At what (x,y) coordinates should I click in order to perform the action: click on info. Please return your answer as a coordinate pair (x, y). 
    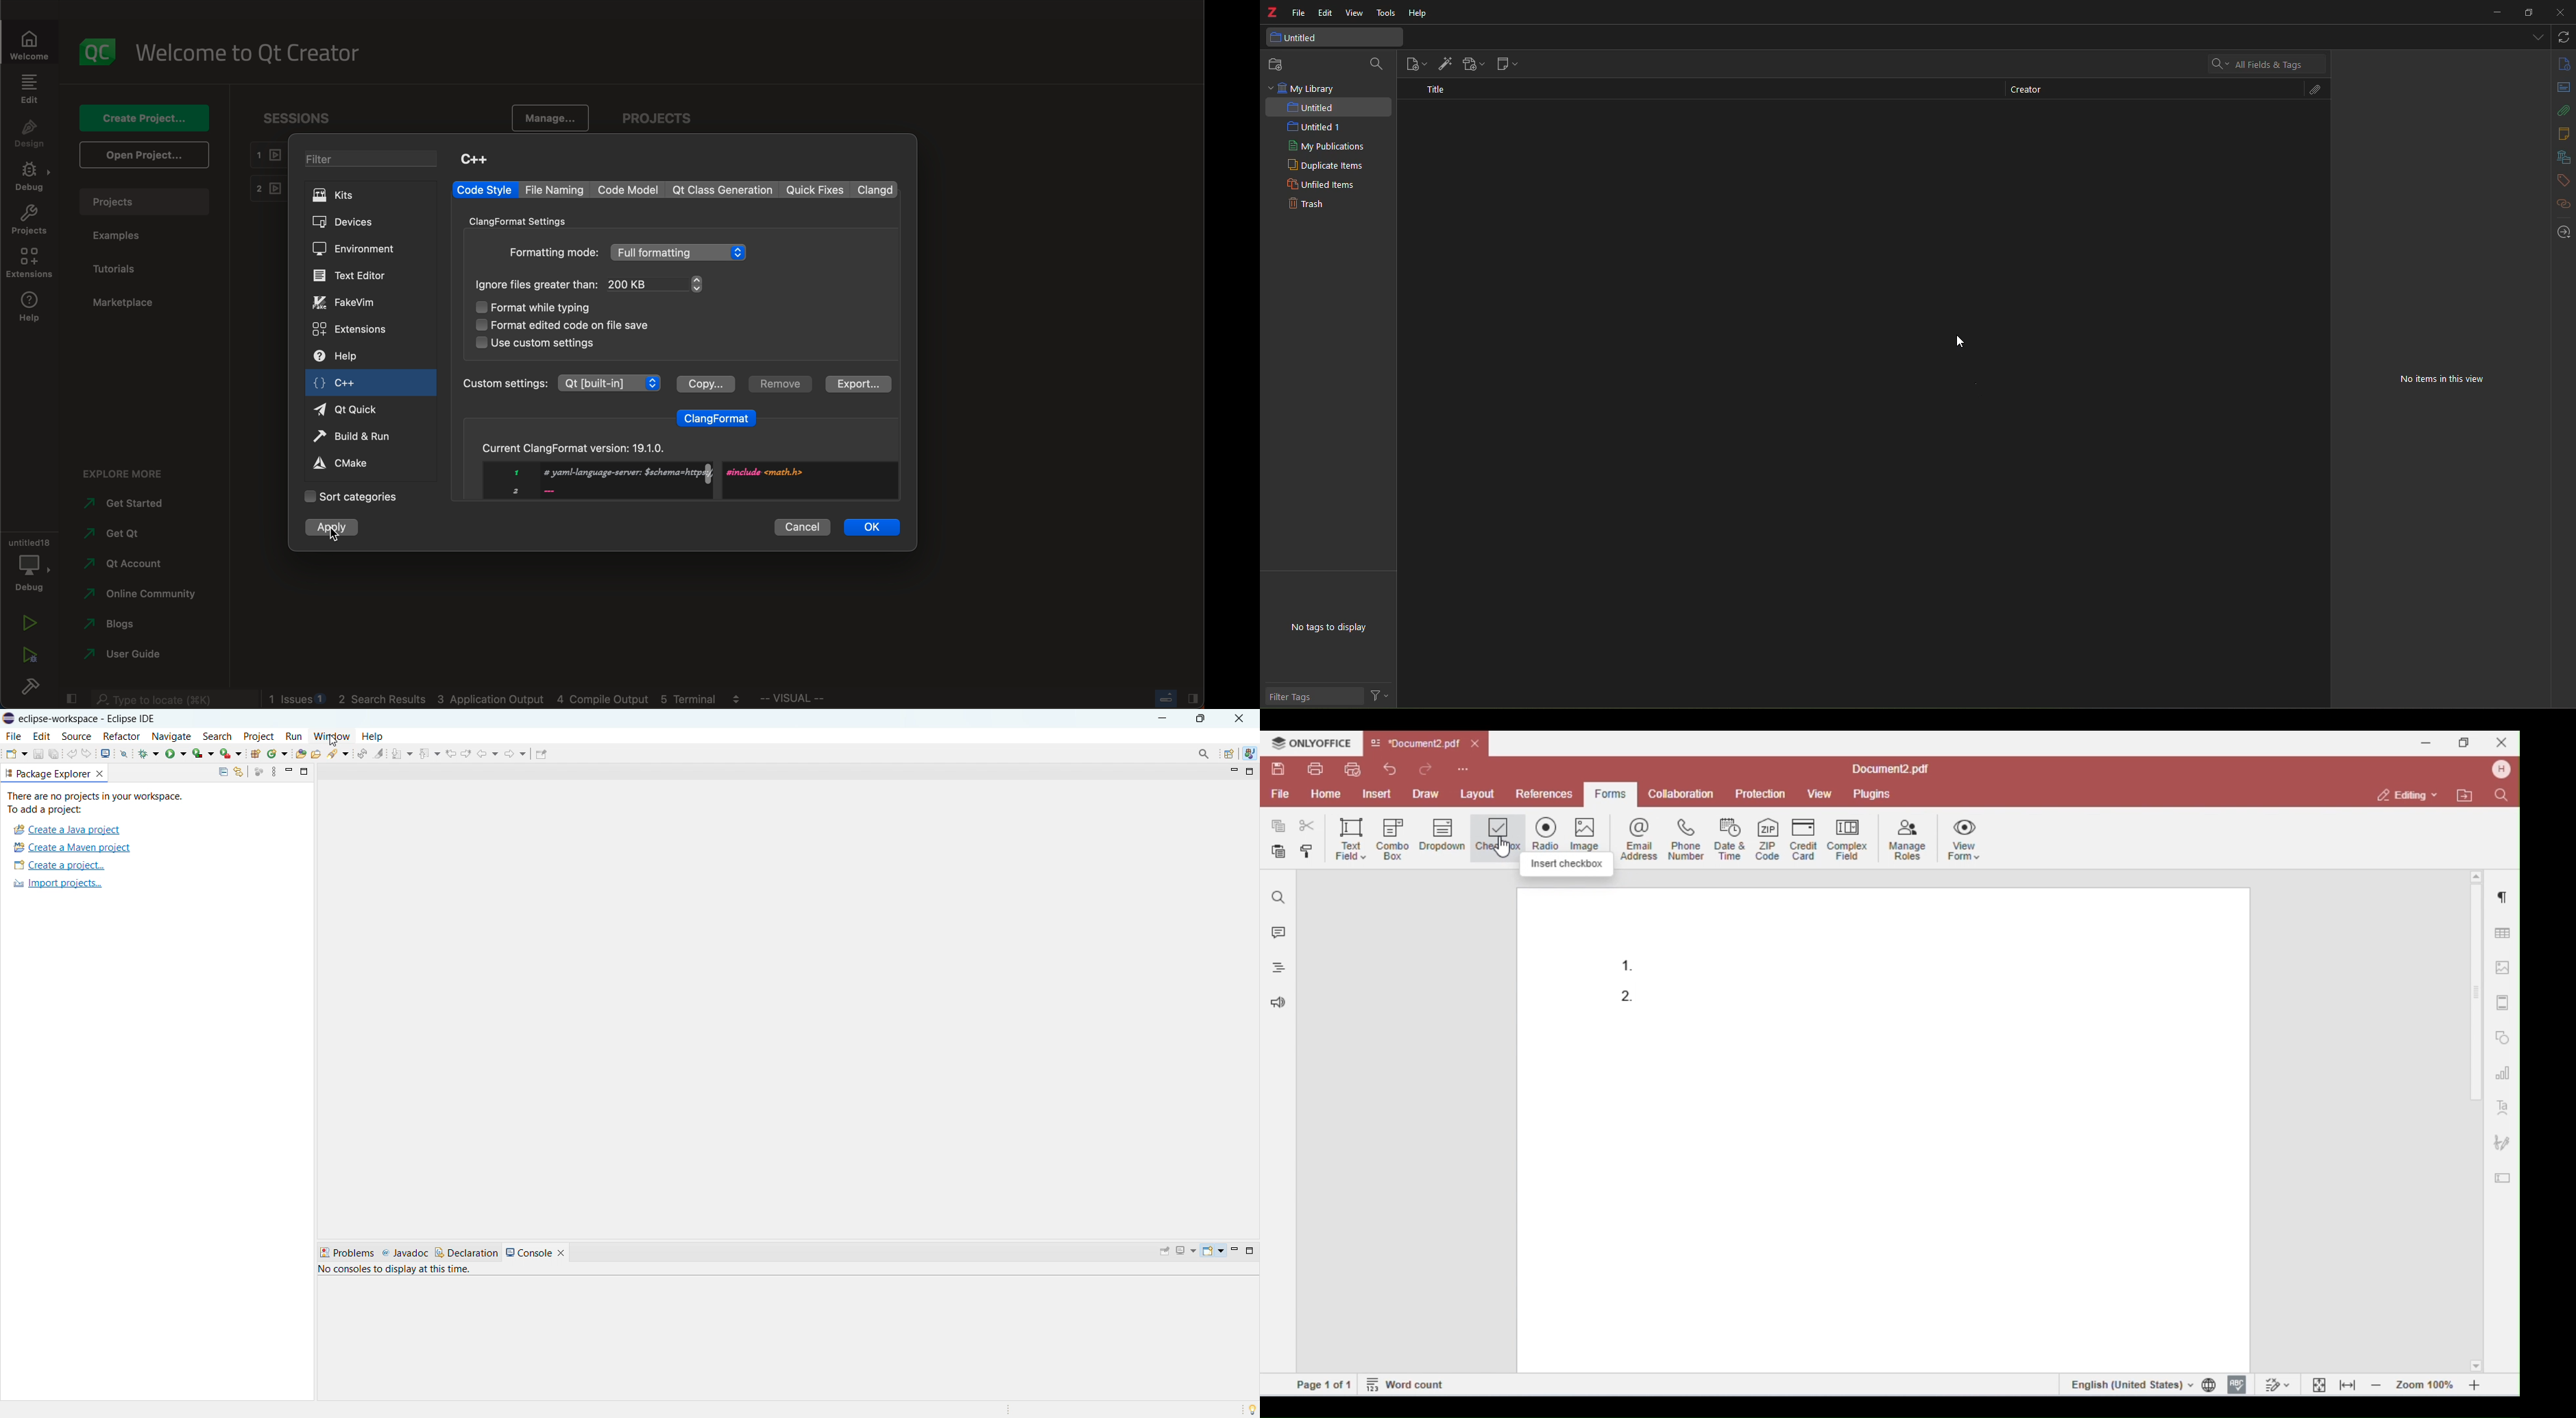
    Looking at the image, I should click on (2564, 64).